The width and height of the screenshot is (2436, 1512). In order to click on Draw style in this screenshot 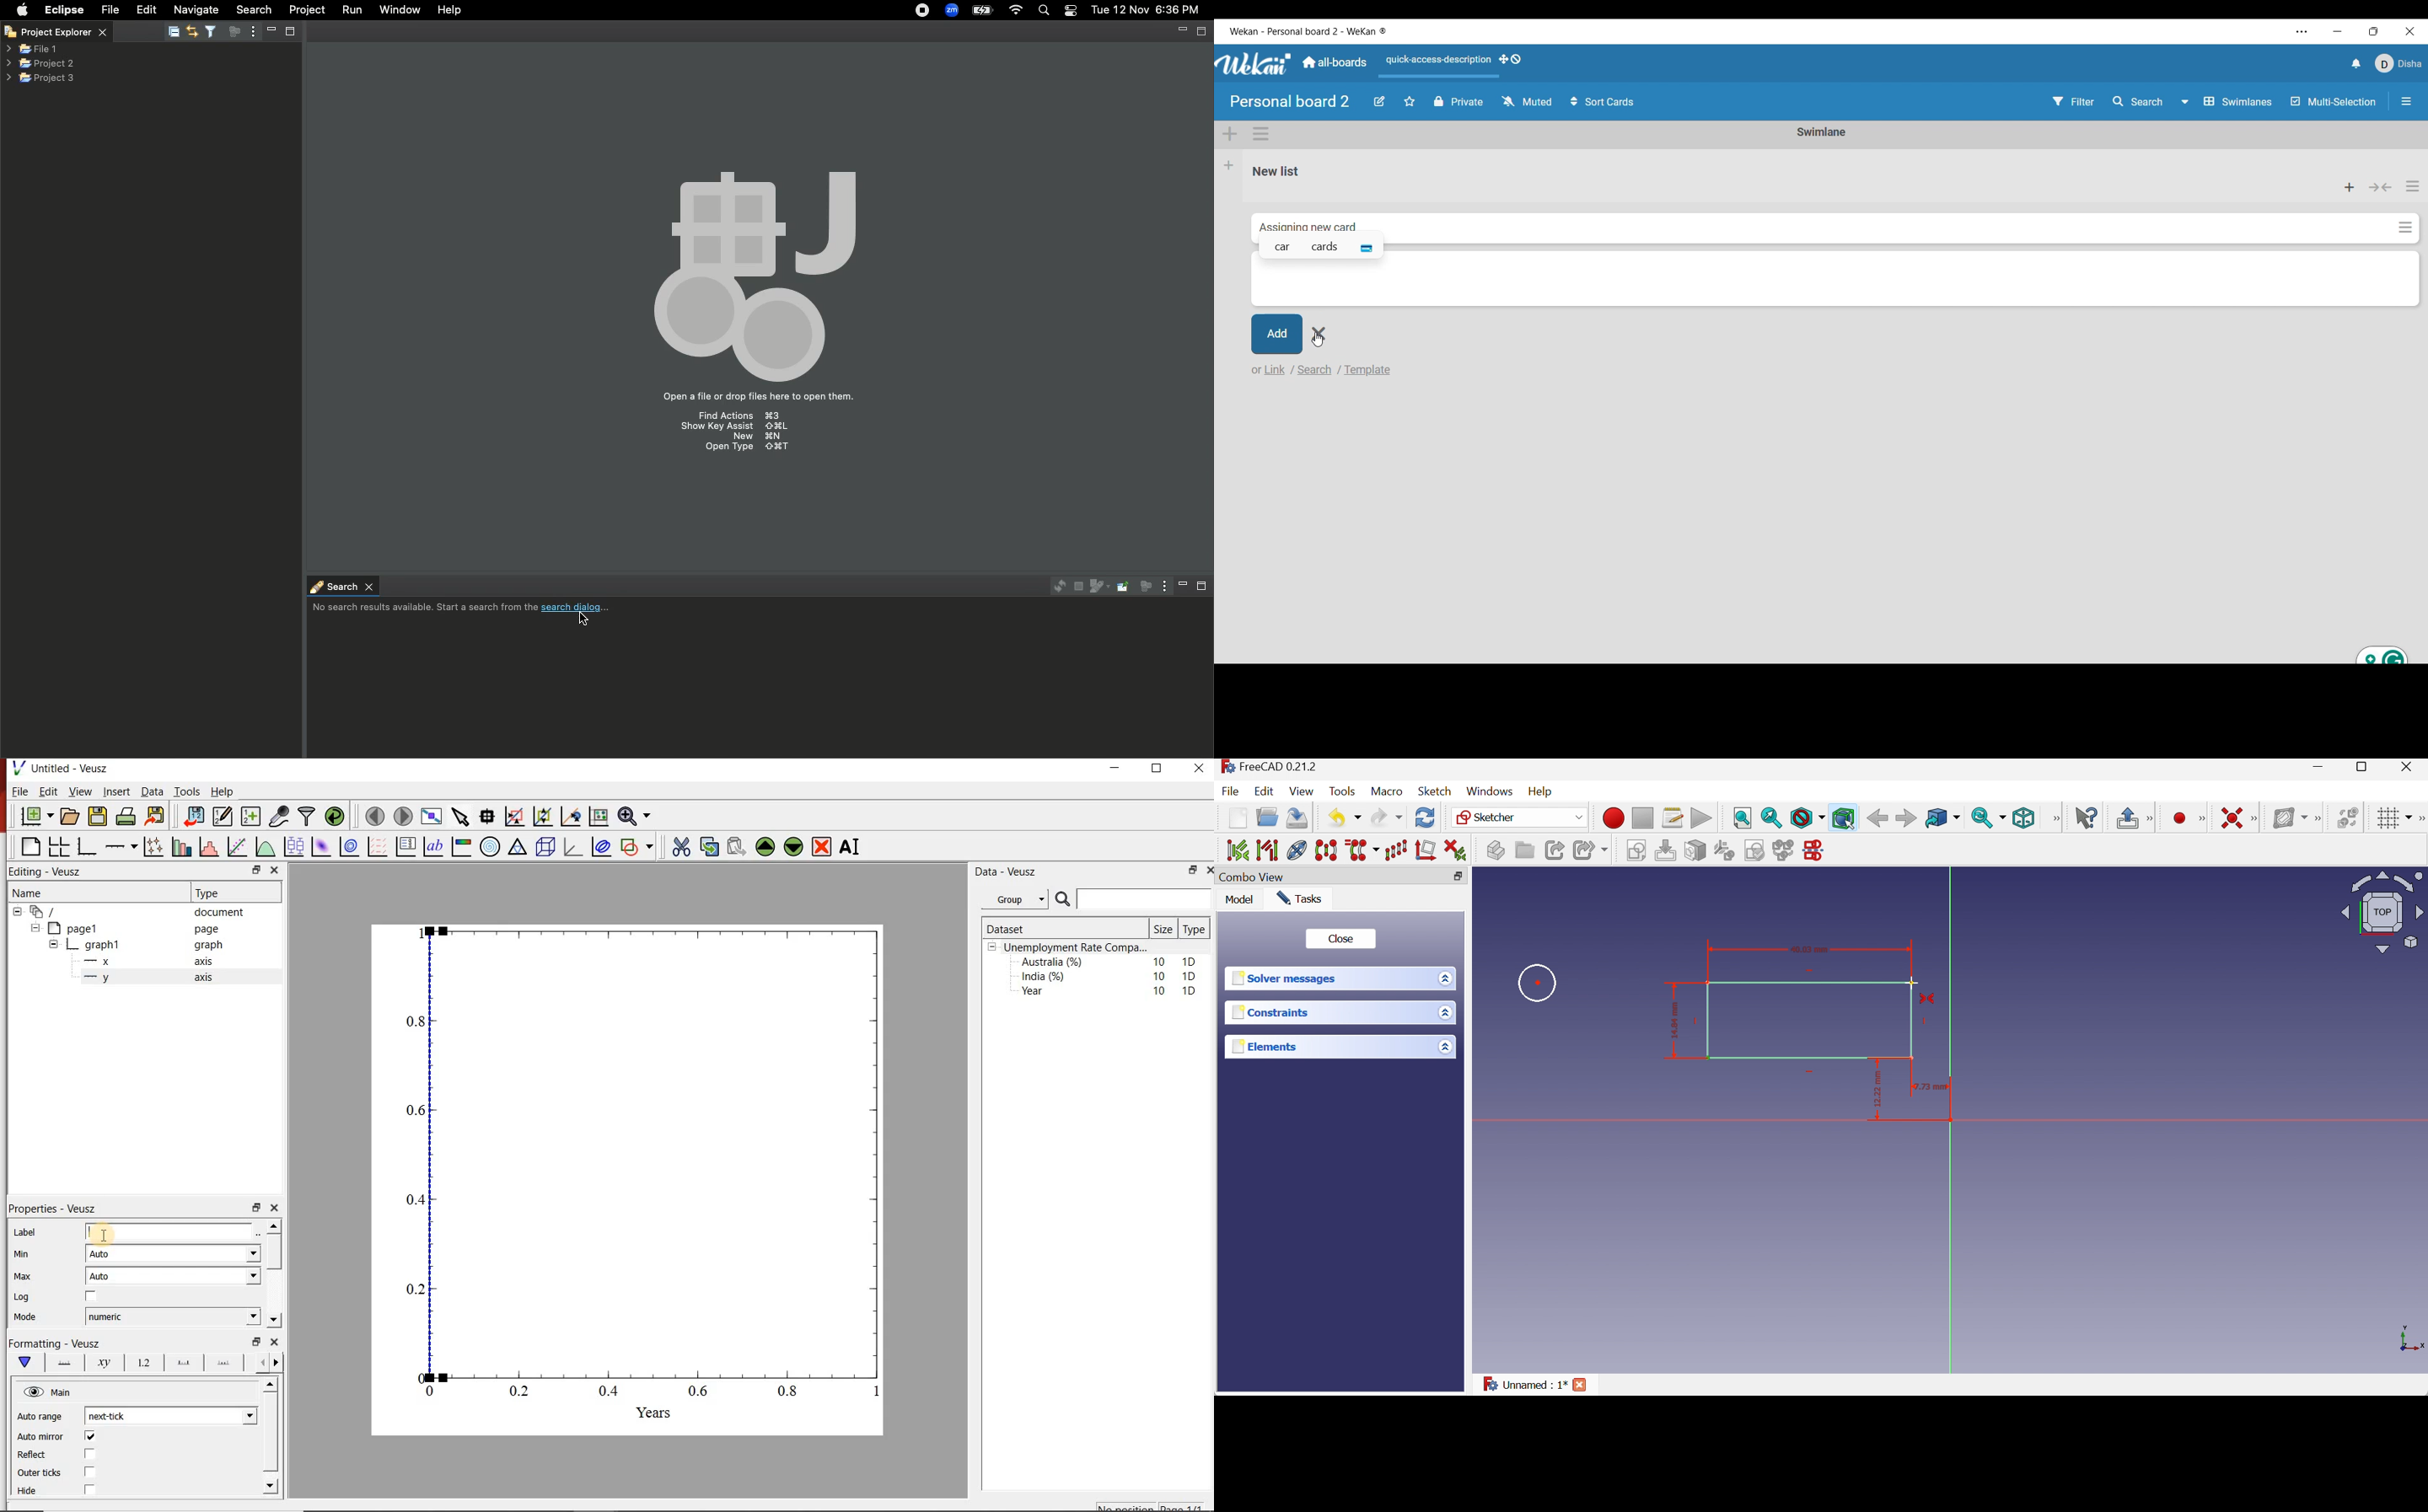, I will do `click(1808, 818)`.